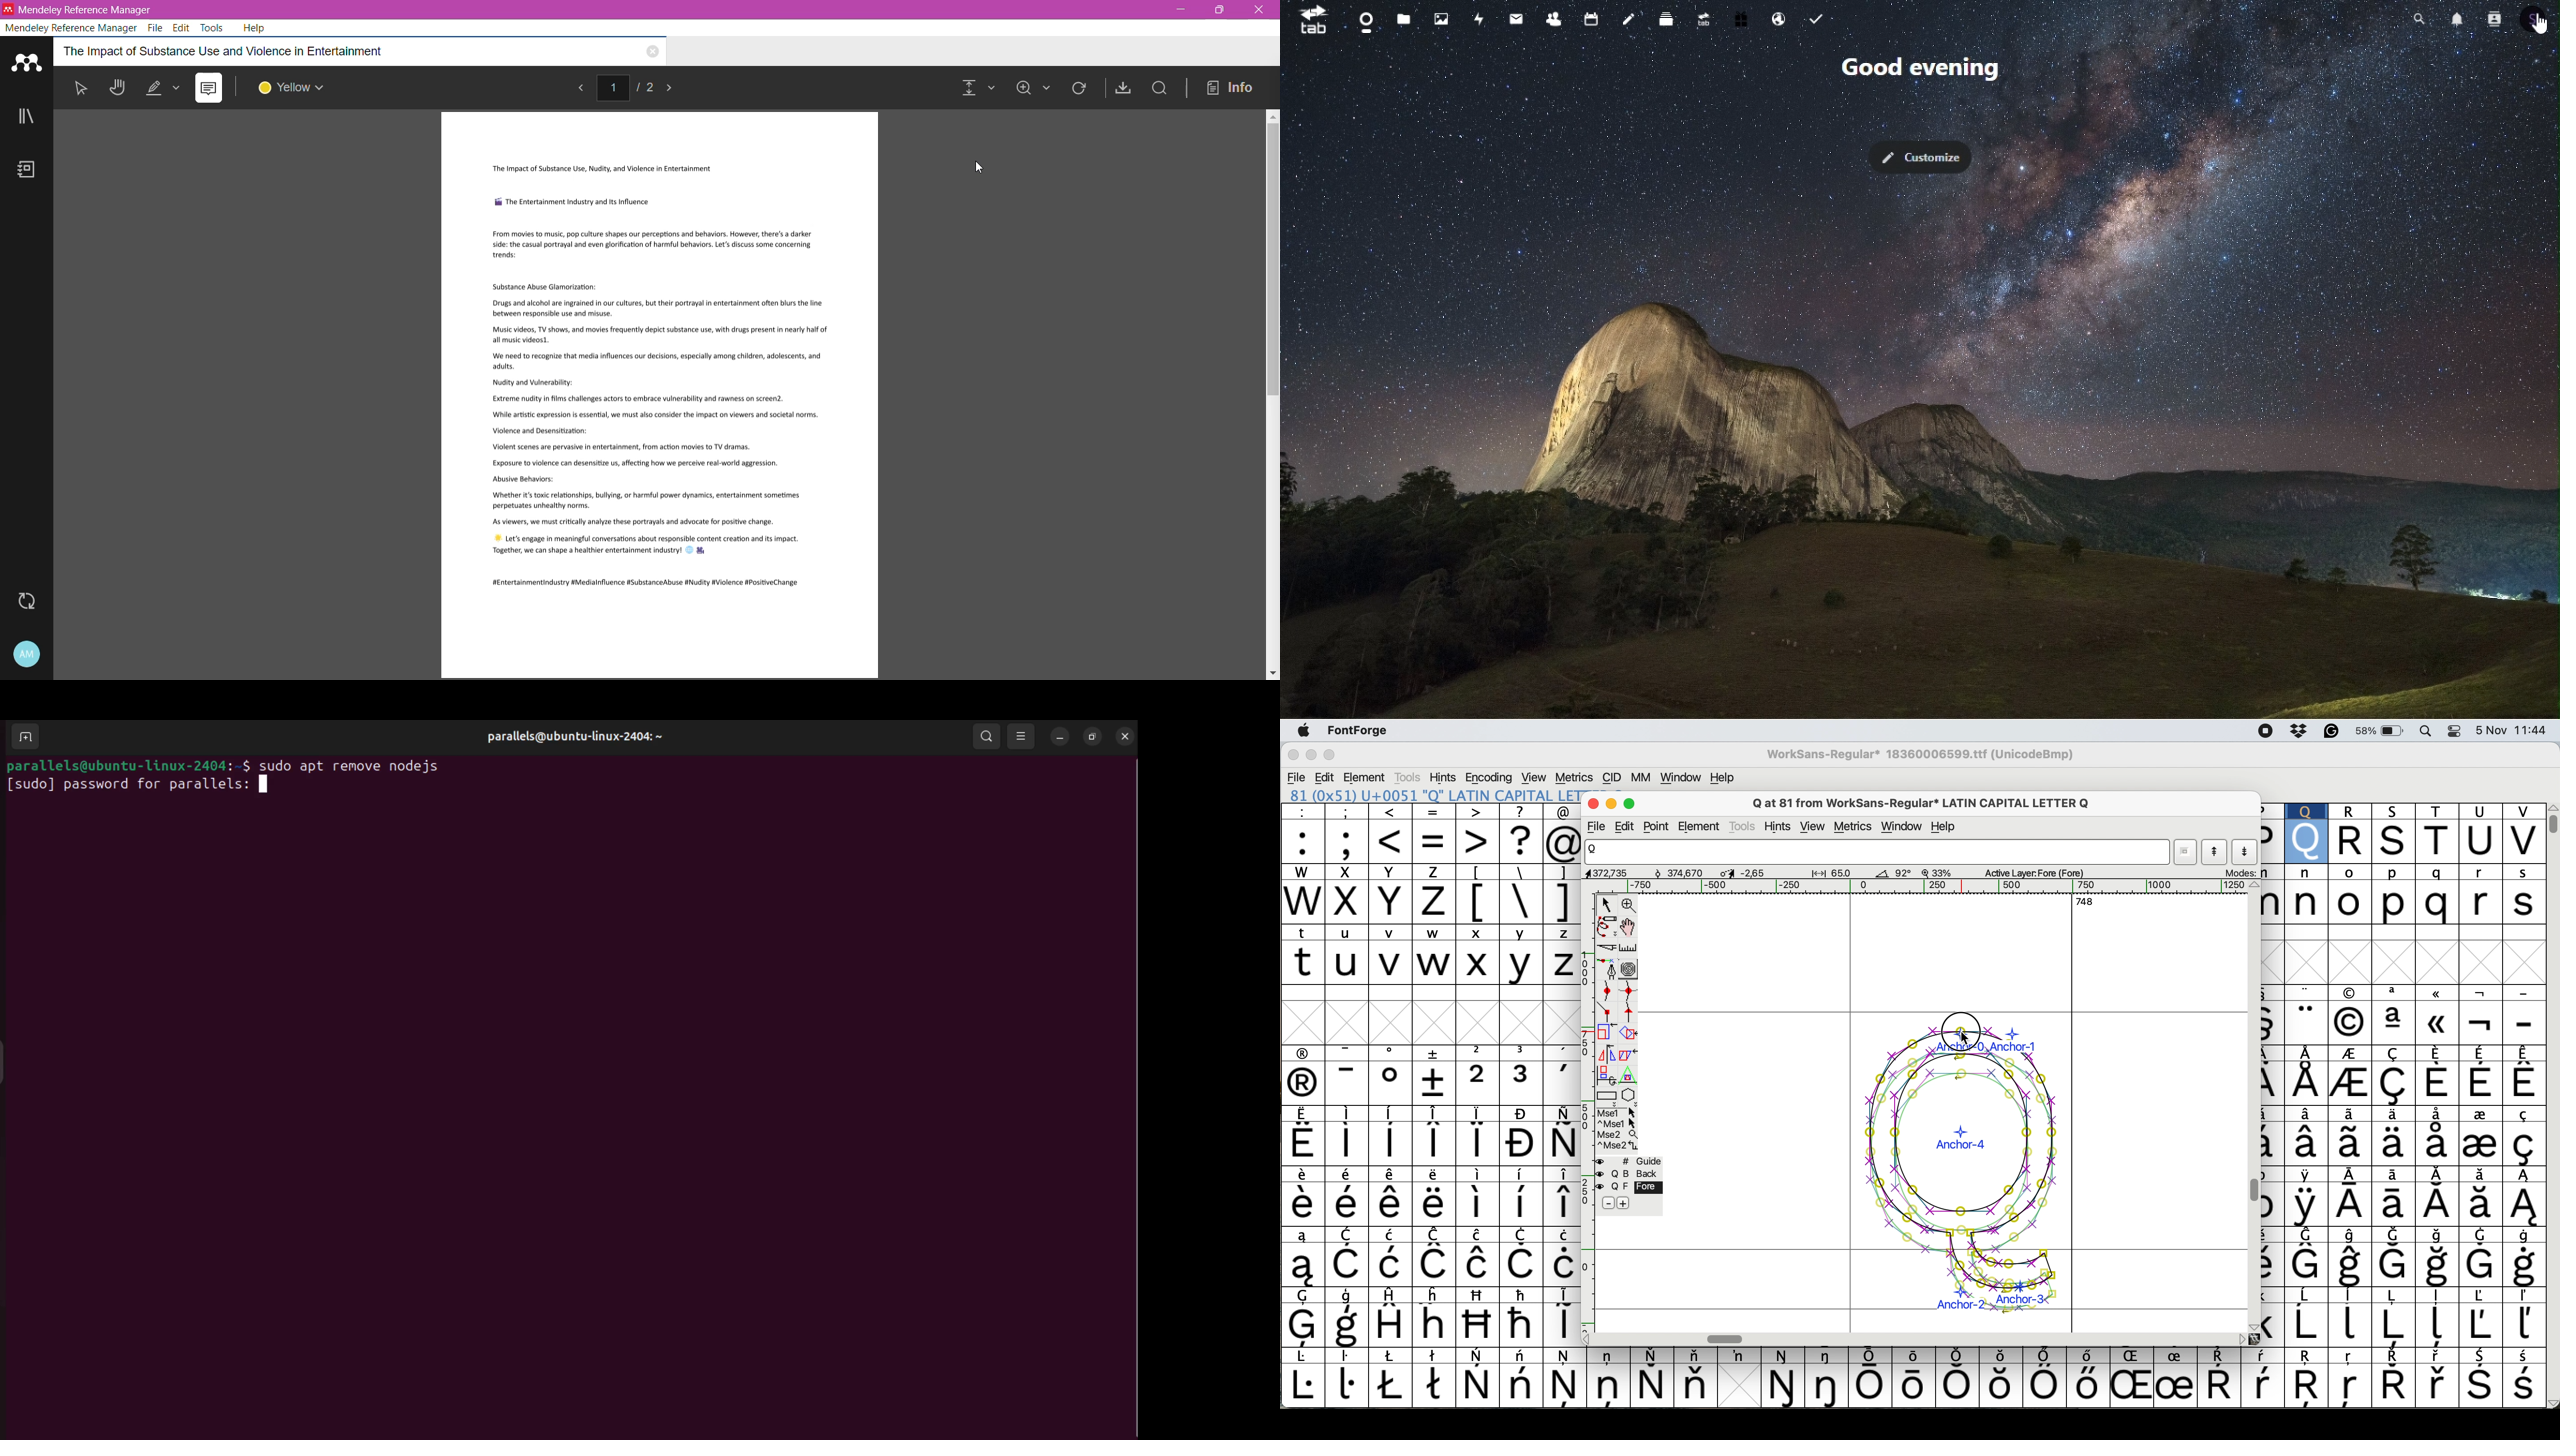 This screenshot has height=1456, width=2576. What do you see at coordinates (1441, 18) in the screenshot?
I see `photo` at bounding box center [1441, 18].